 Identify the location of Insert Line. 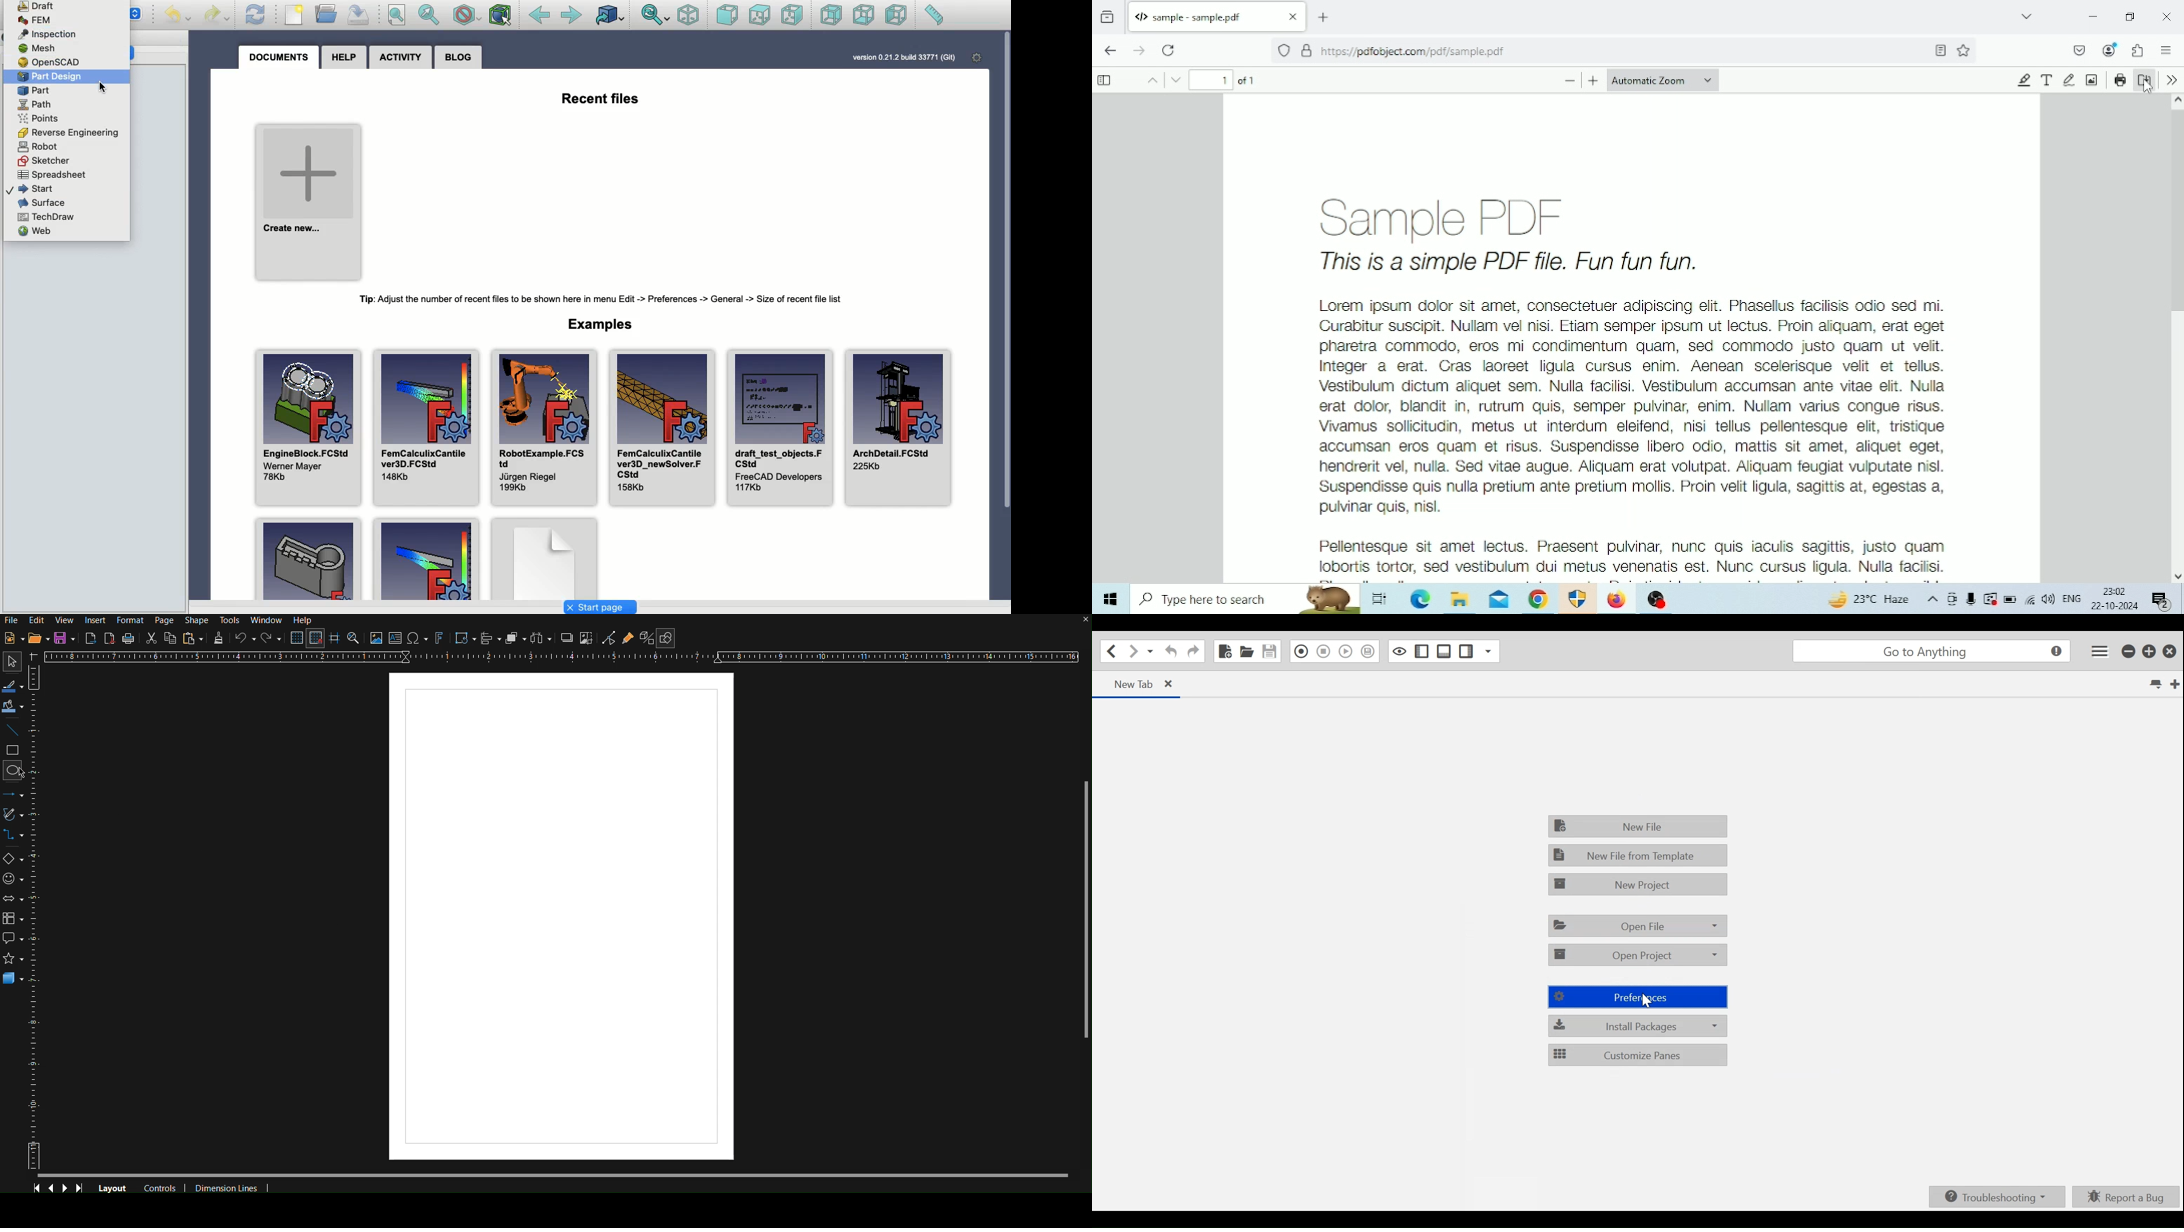
(14, 732).